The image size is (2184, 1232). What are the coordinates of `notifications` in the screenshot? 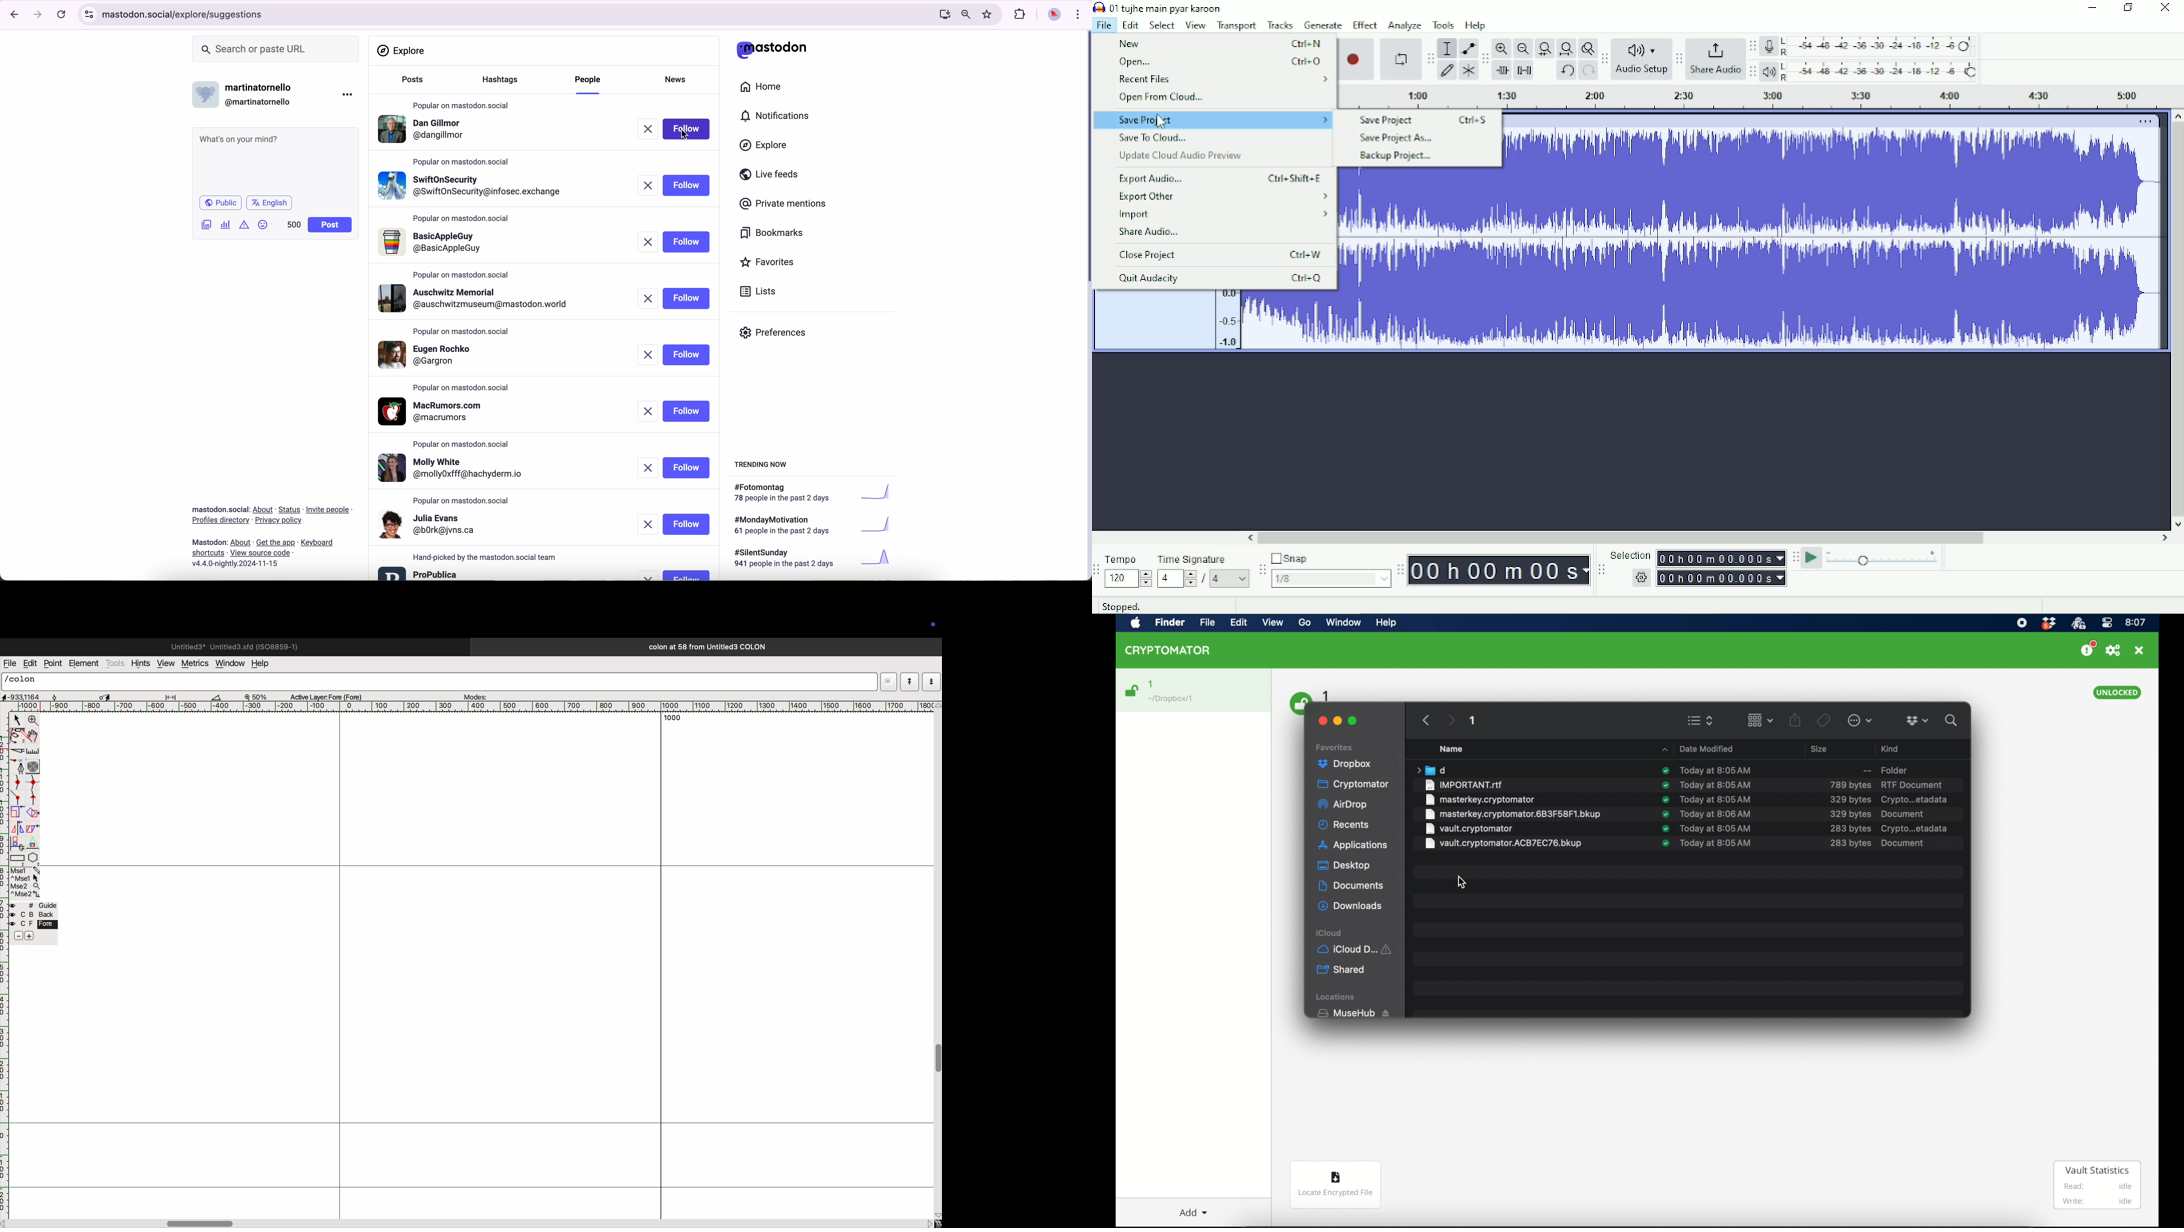 It's located at (779, 117).